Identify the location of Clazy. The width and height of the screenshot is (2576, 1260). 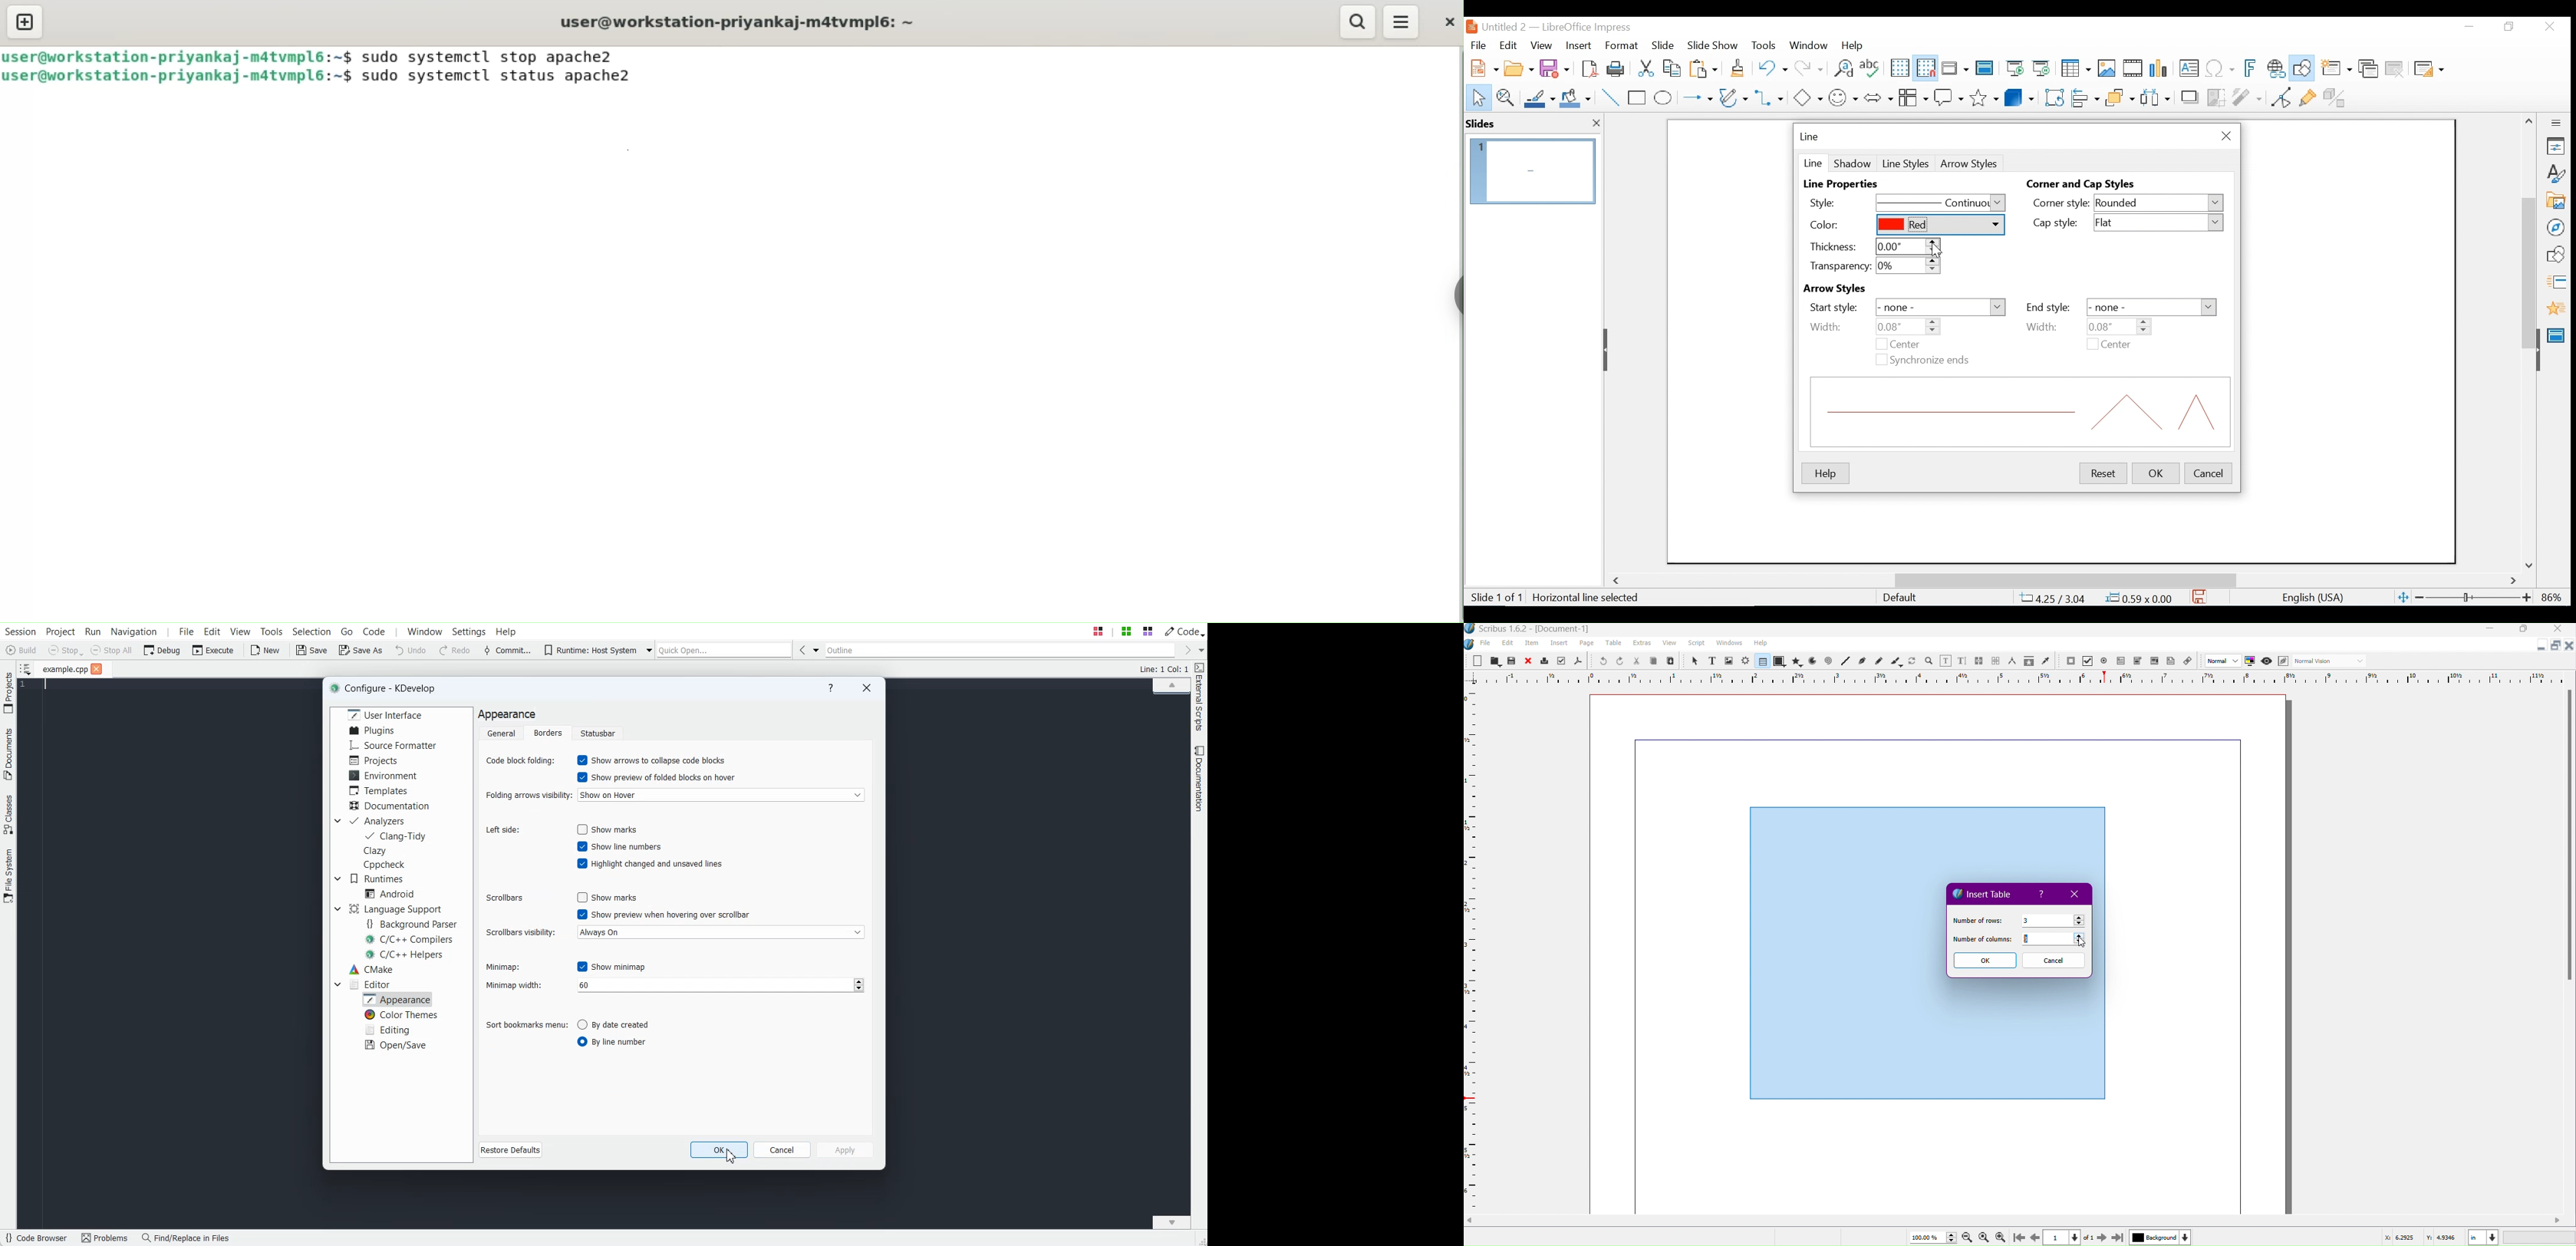
(376, 851).